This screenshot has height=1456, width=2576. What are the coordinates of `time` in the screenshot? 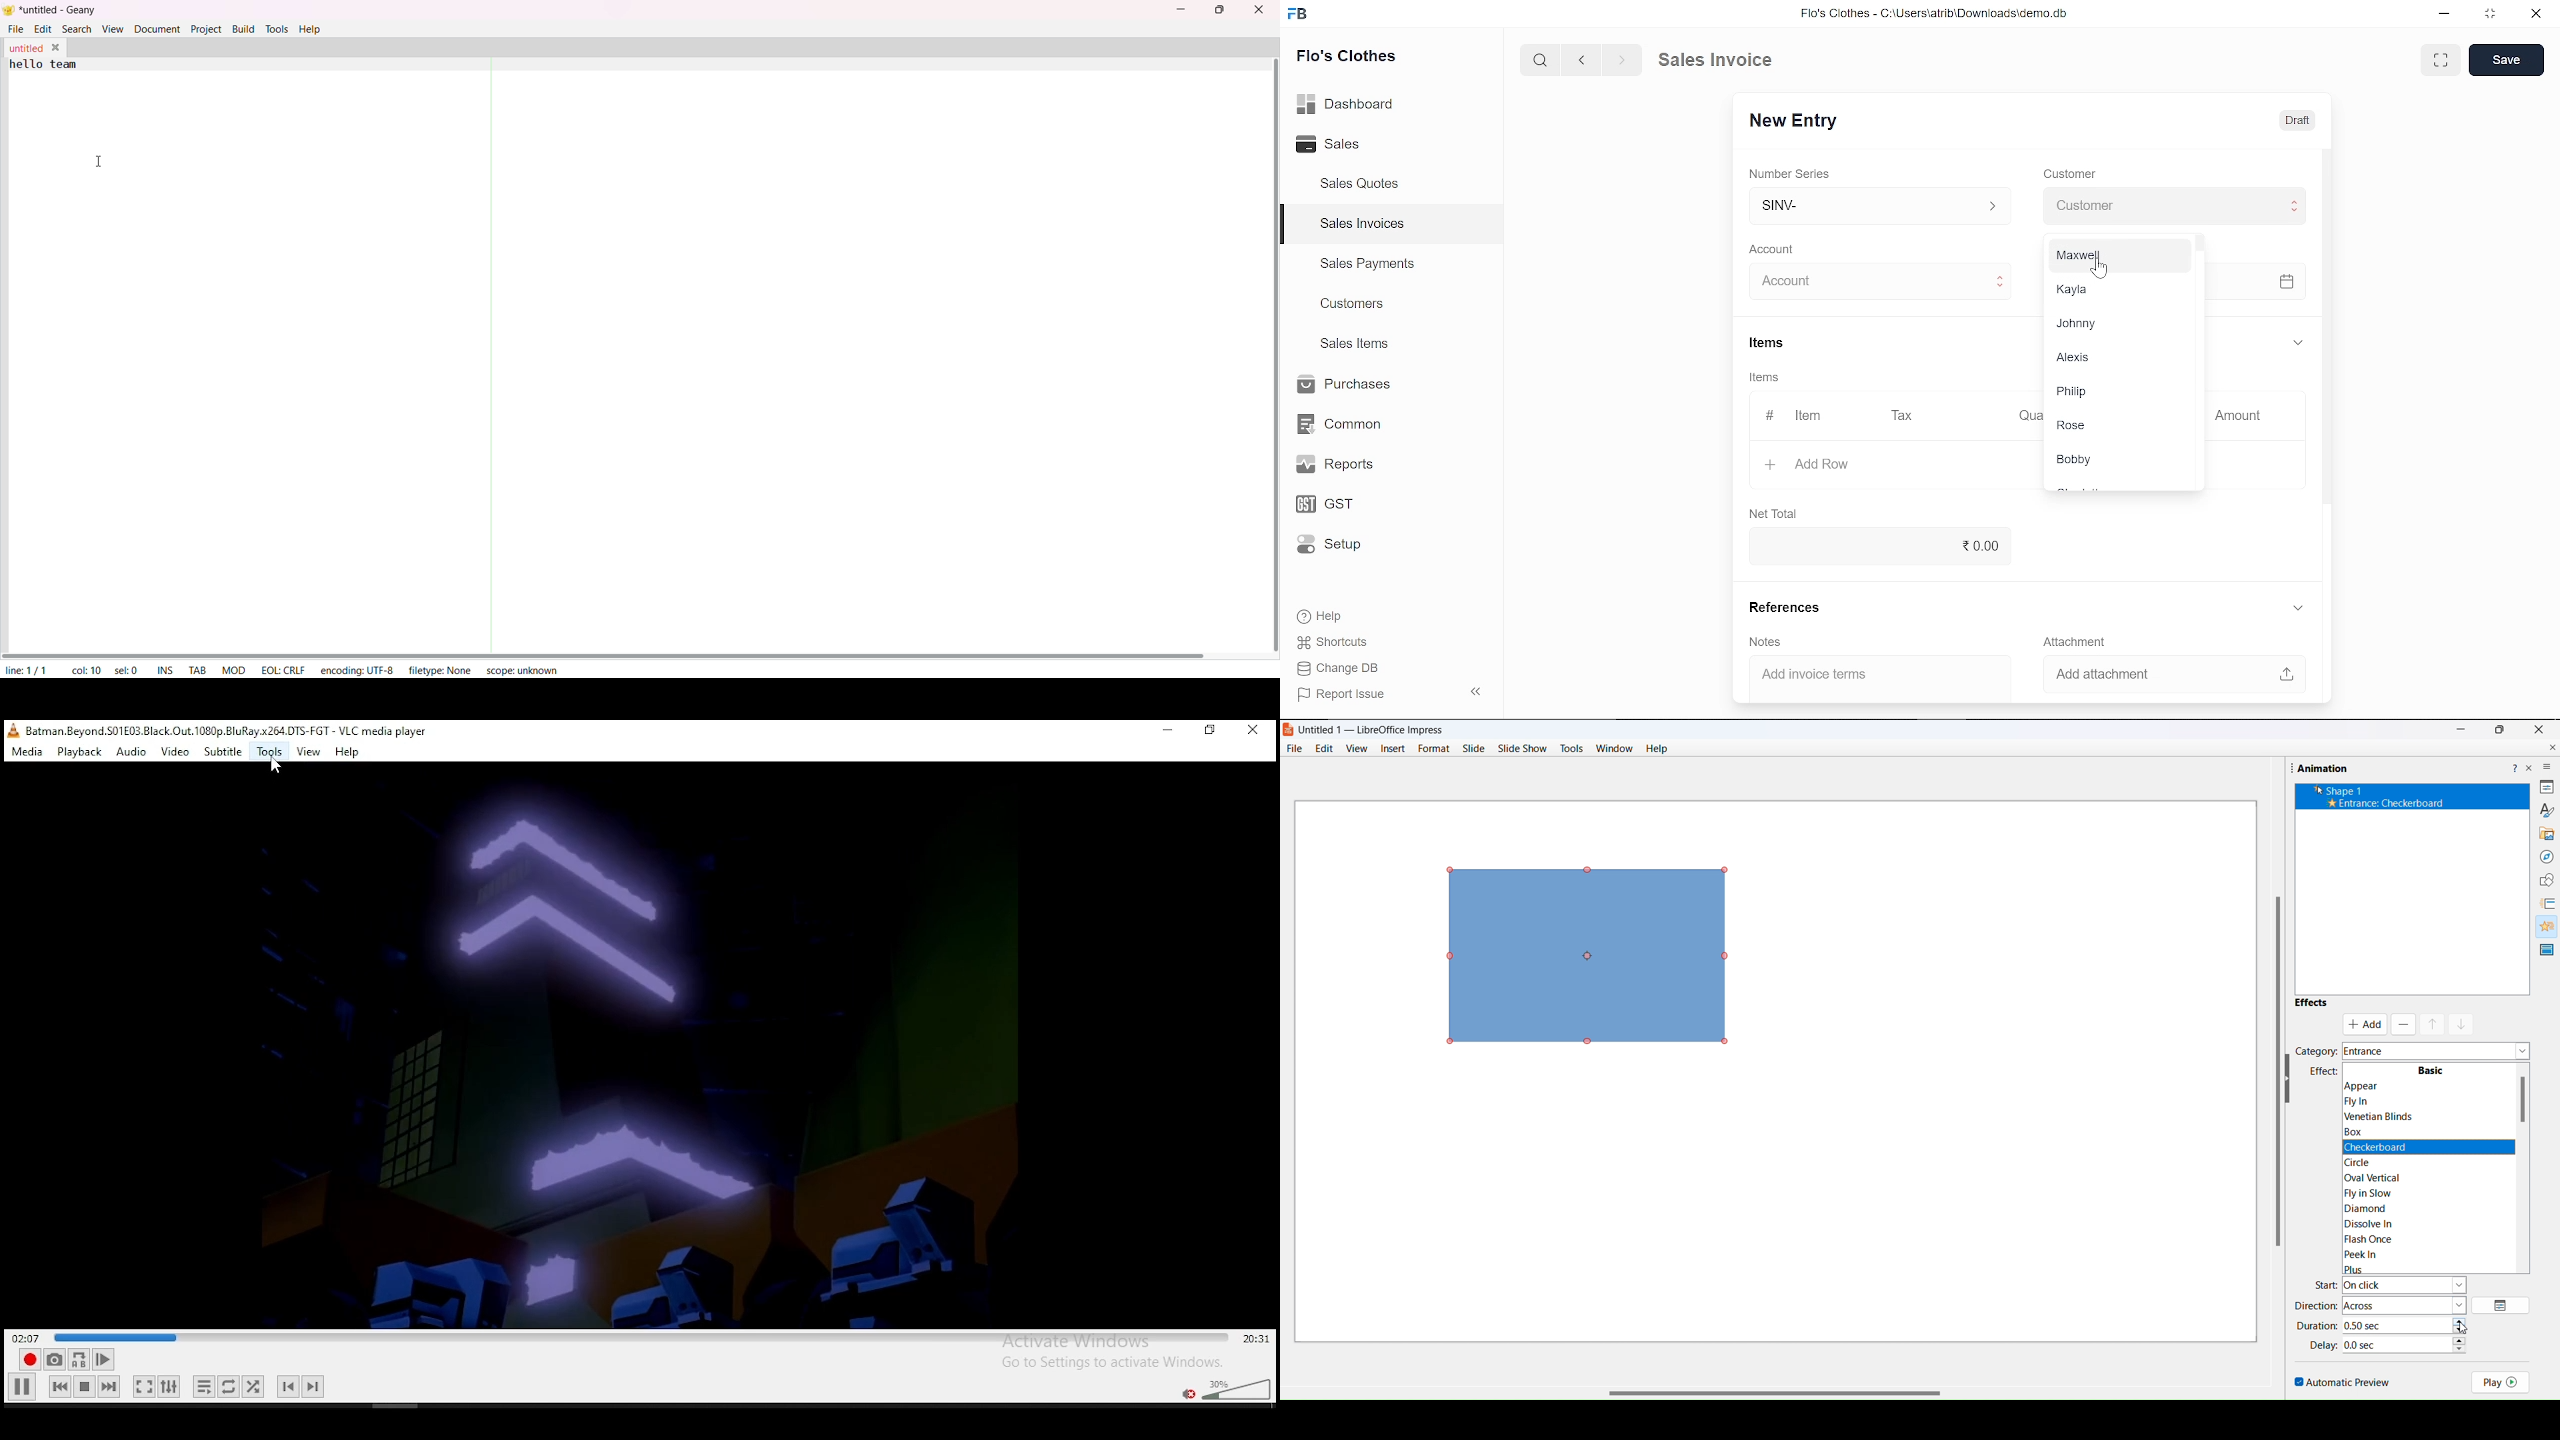 It's located at (2397, 1343).